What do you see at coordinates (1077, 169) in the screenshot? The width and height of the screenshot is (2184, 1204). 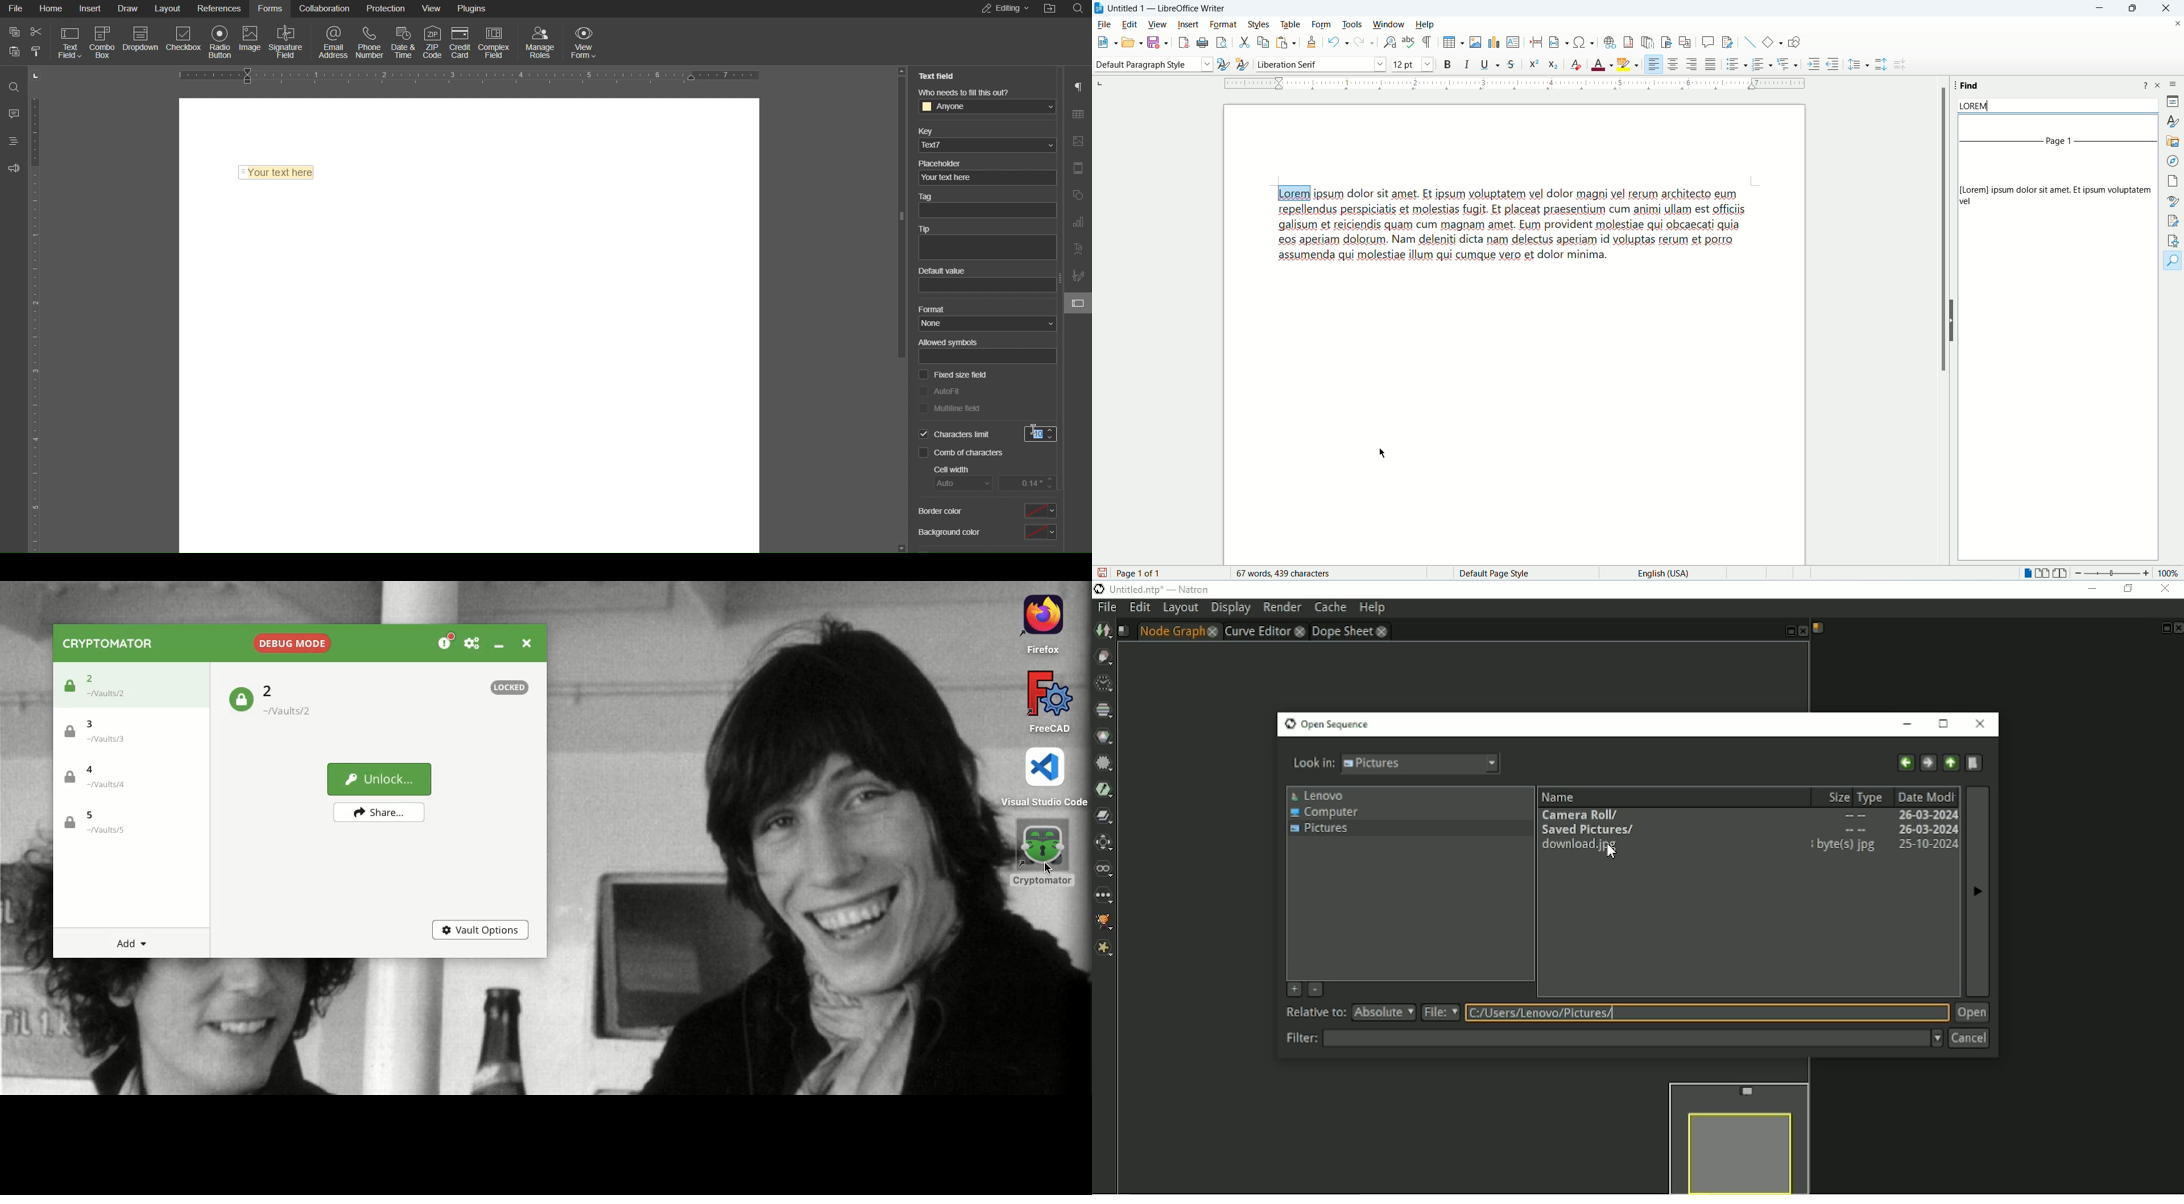 I see `Header/Footer Settings` at bounding box center [1077, 169].